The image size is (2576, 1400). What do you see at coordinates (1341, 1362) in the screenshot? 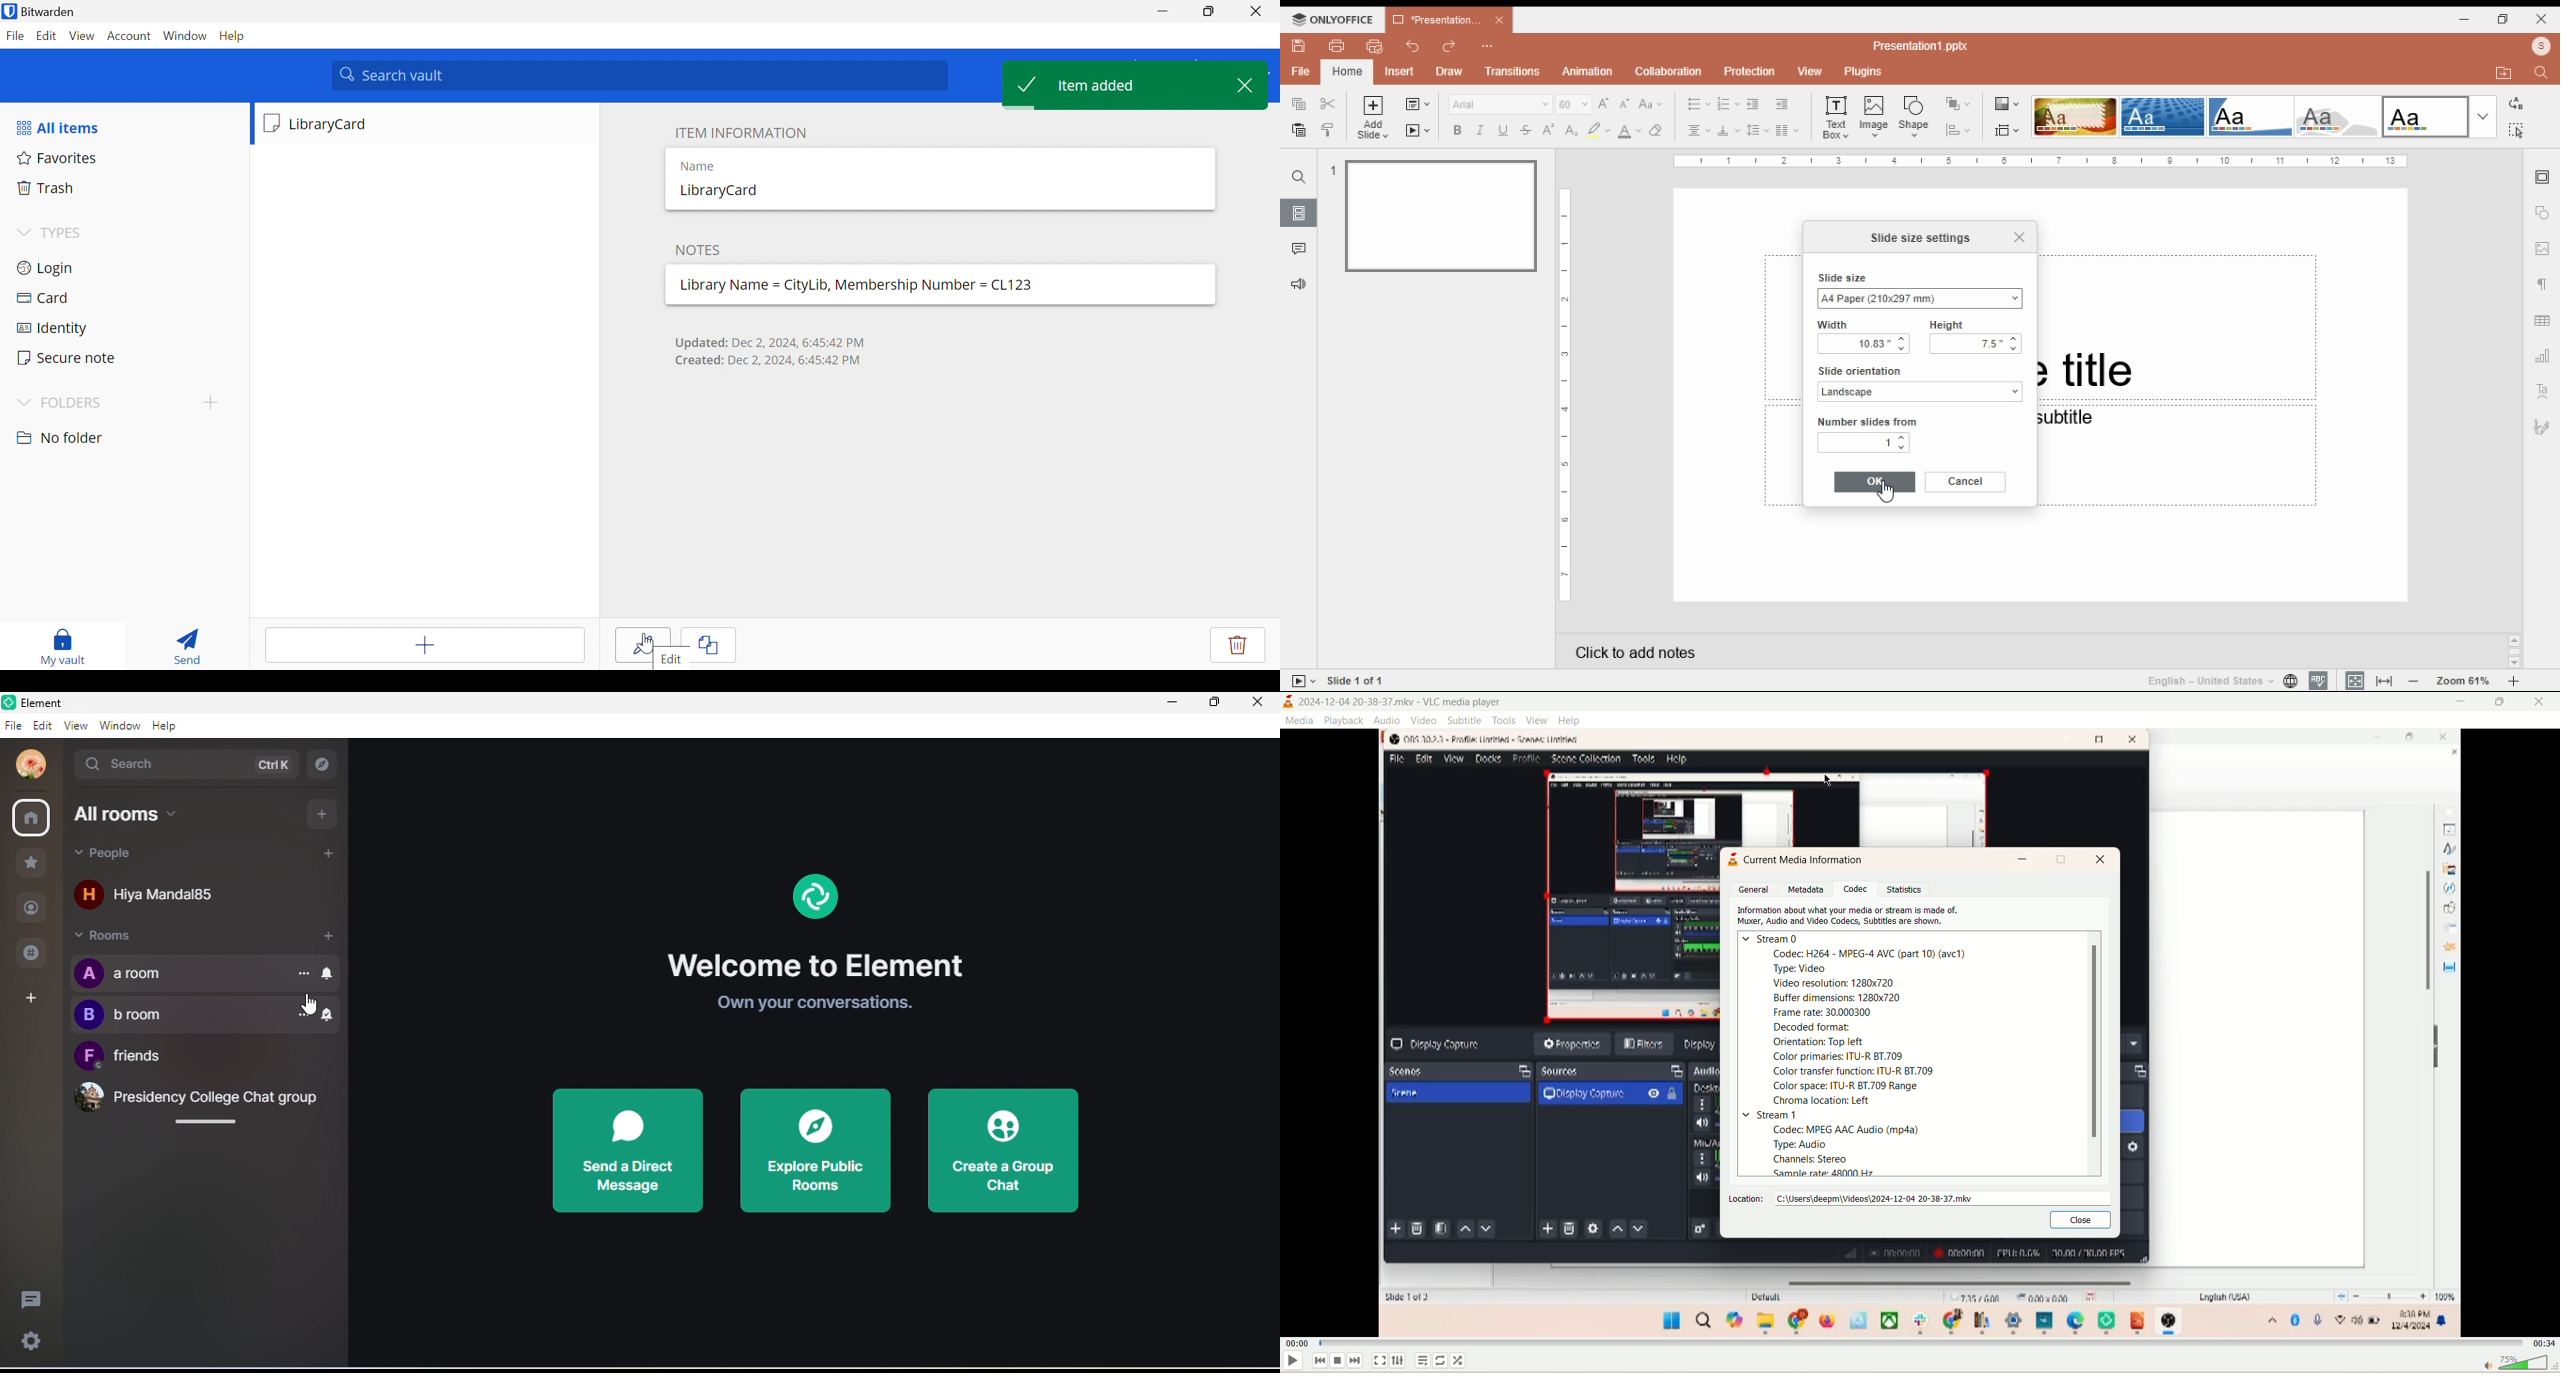
I see `stop` at bounding box center [1341, 1362].